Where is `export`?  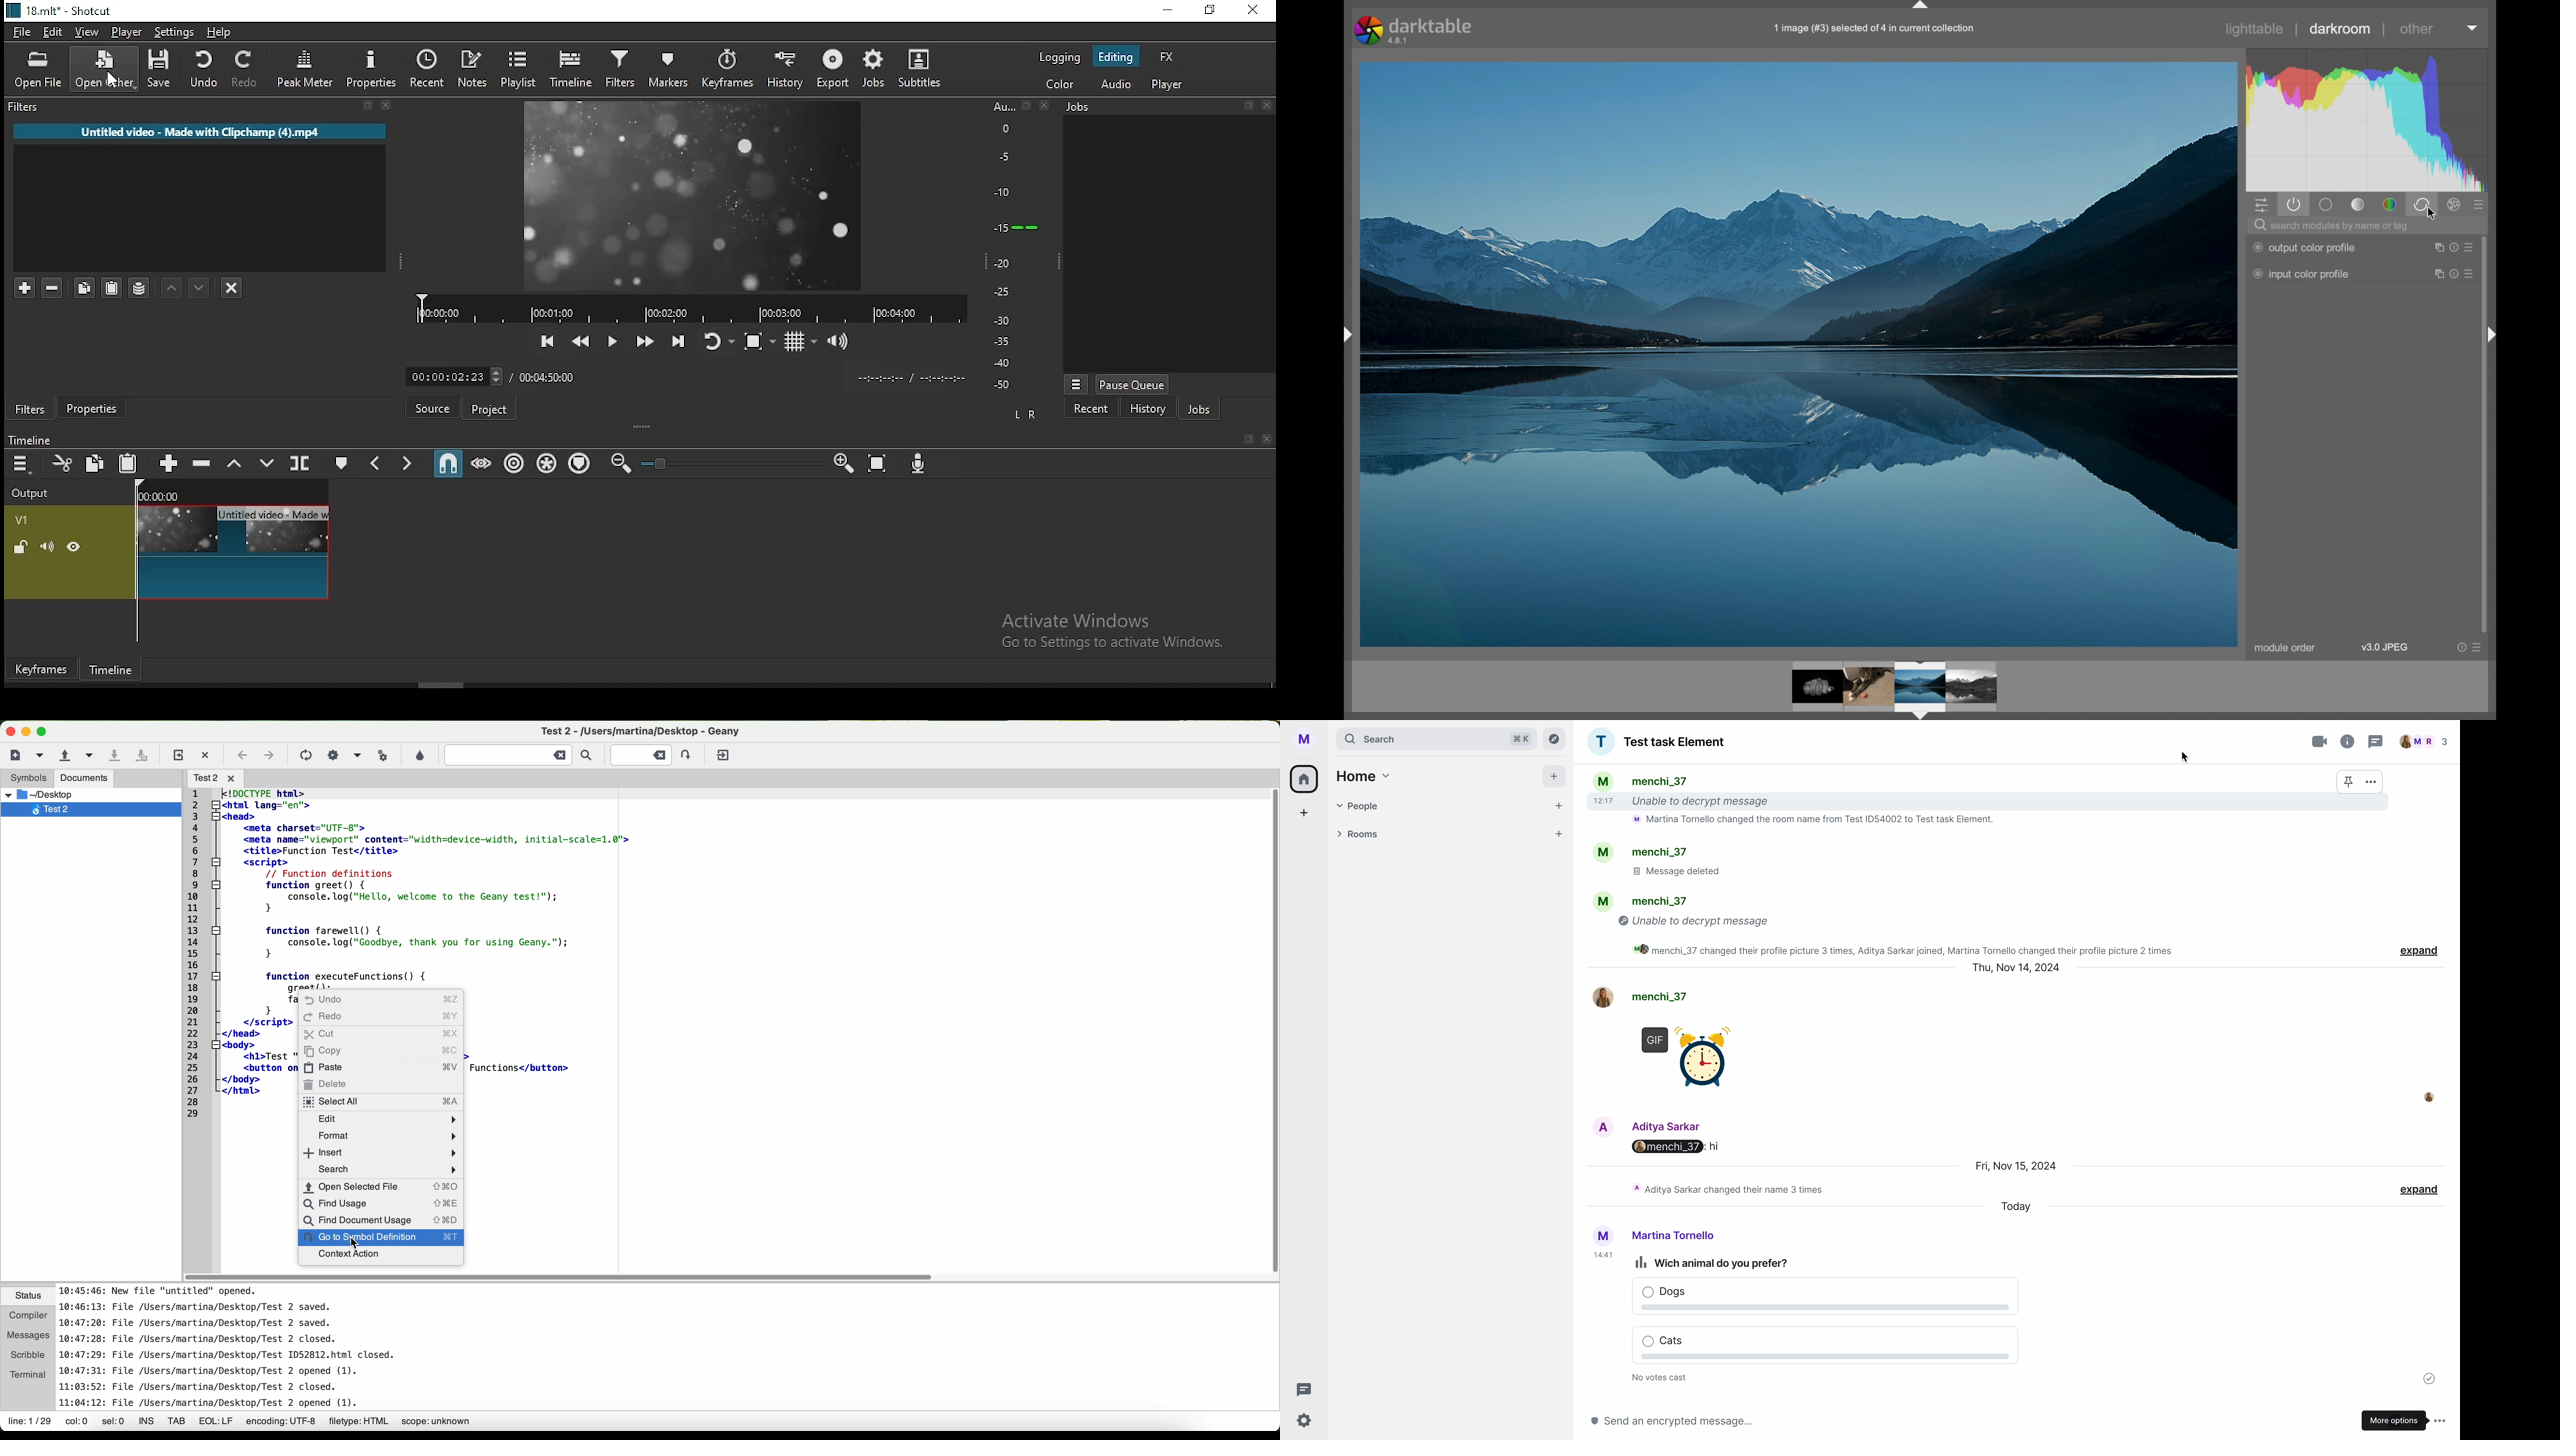 export is located at coordinates (832, 67).